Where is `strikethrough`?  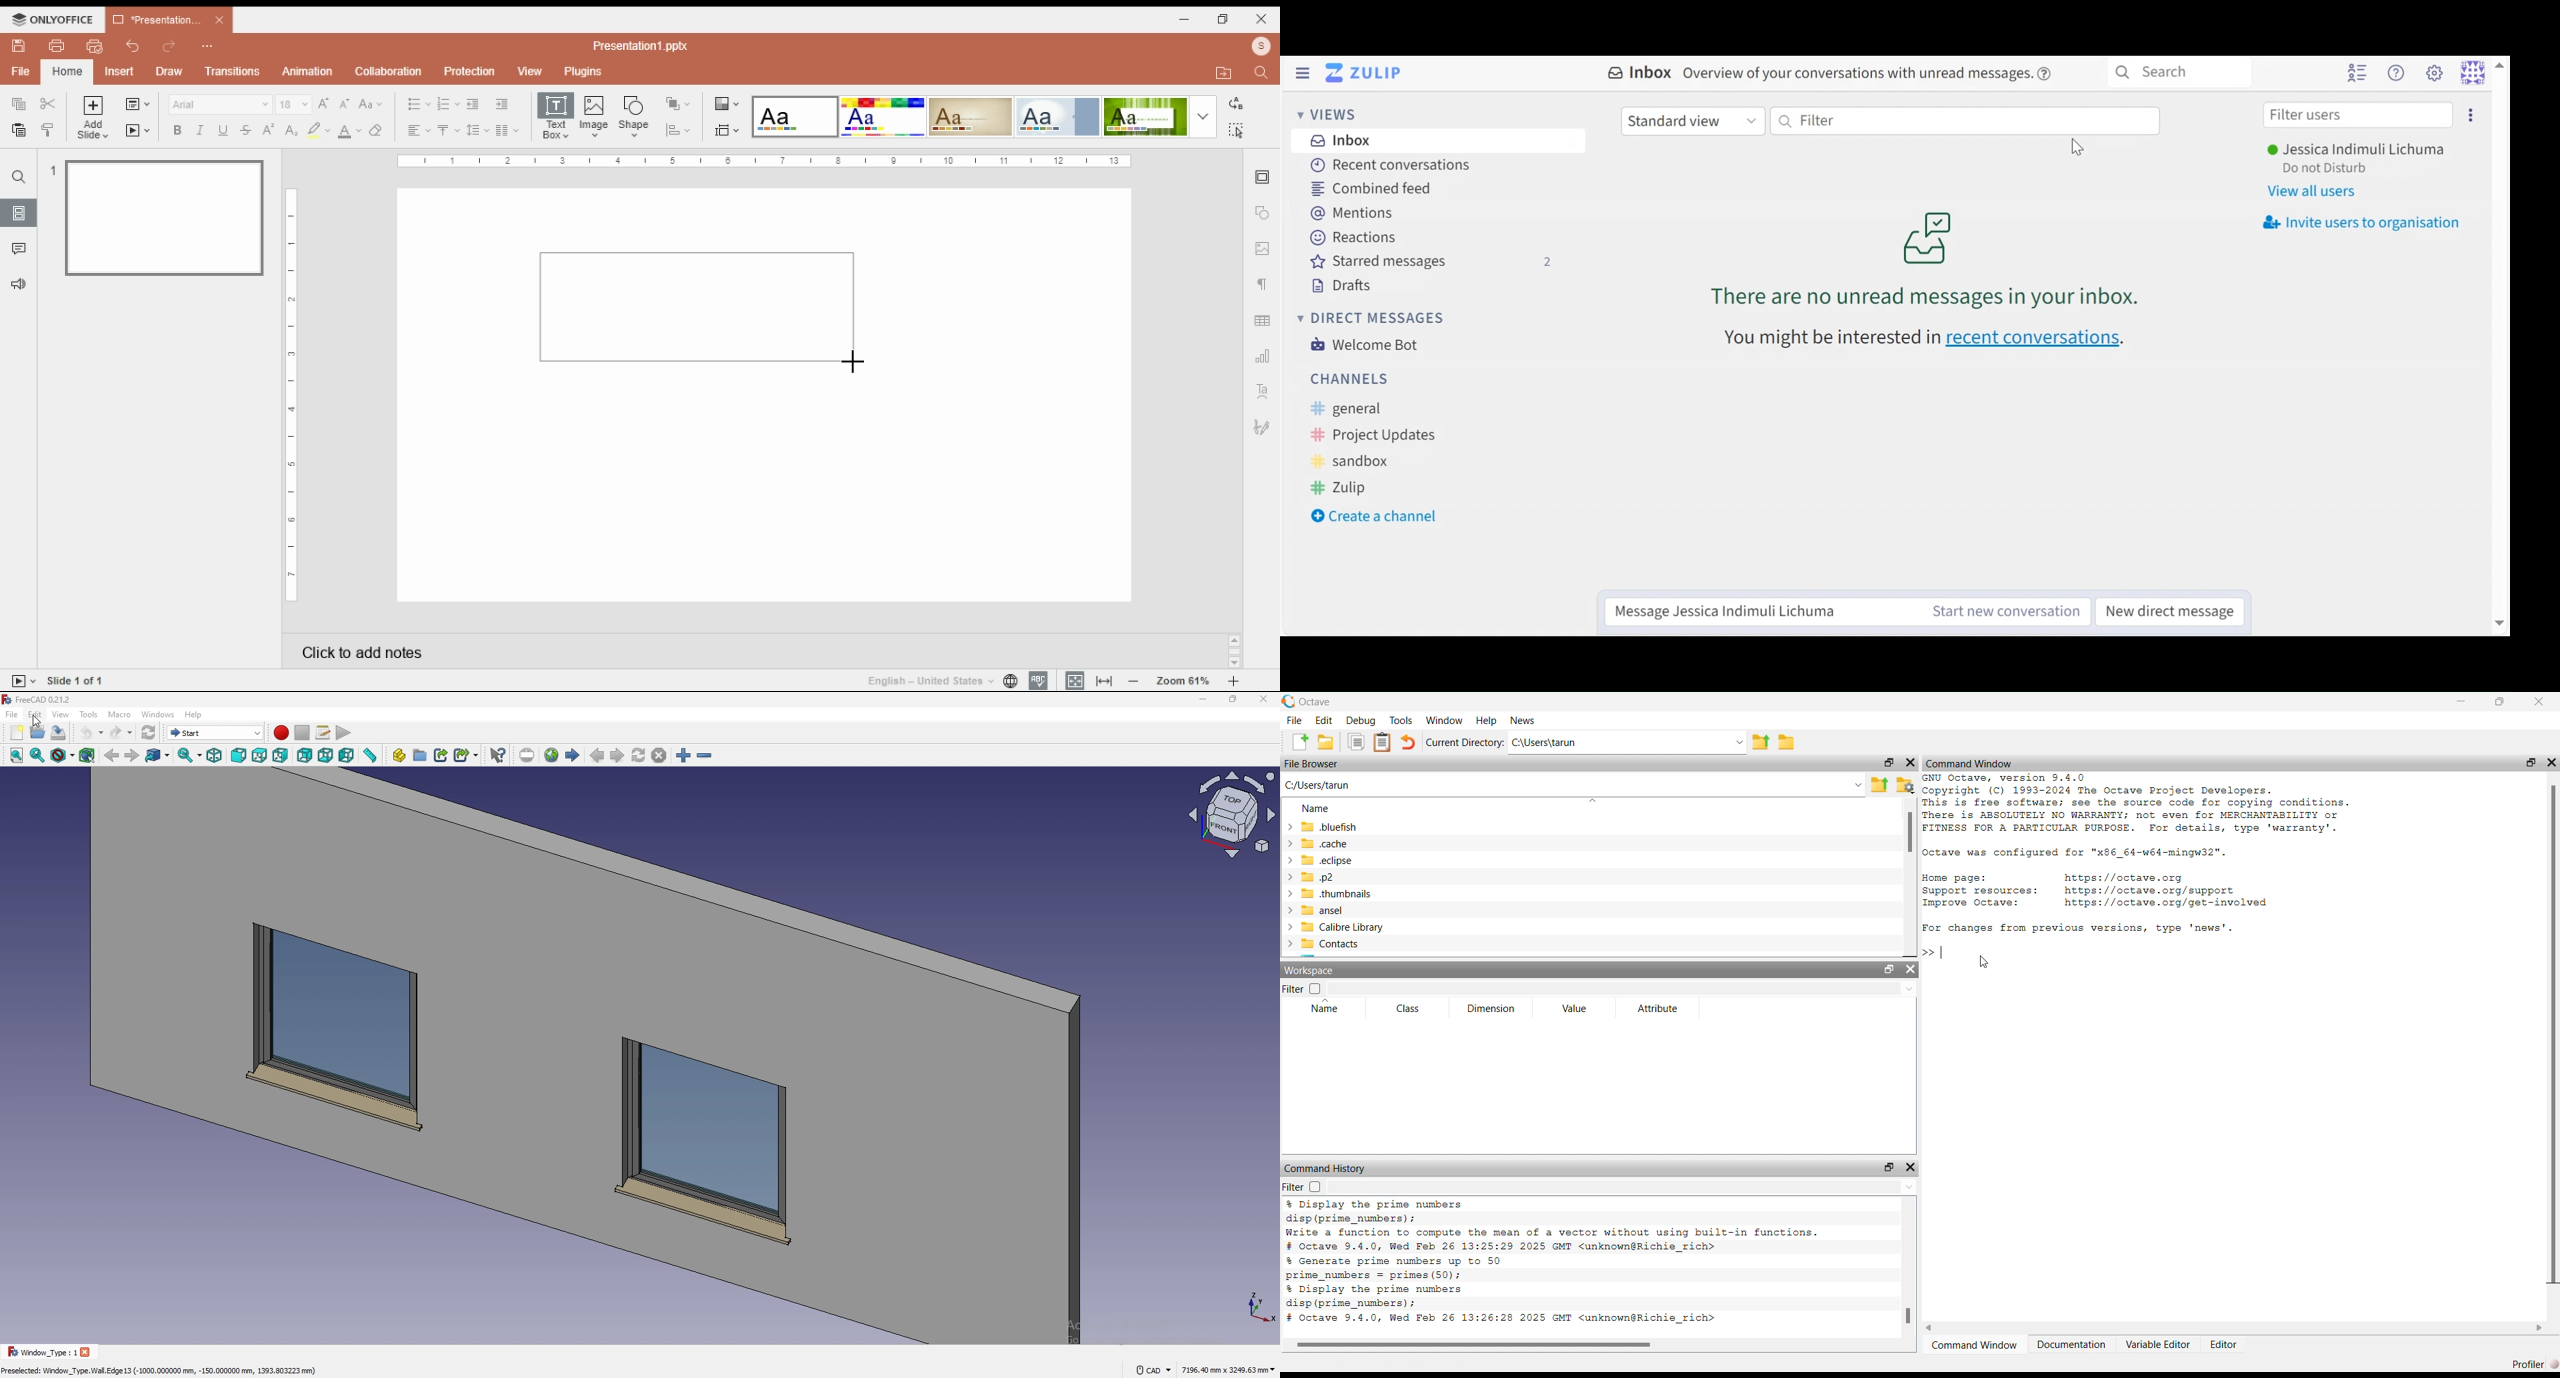 strikethrough is located at coordinates (246, 131).